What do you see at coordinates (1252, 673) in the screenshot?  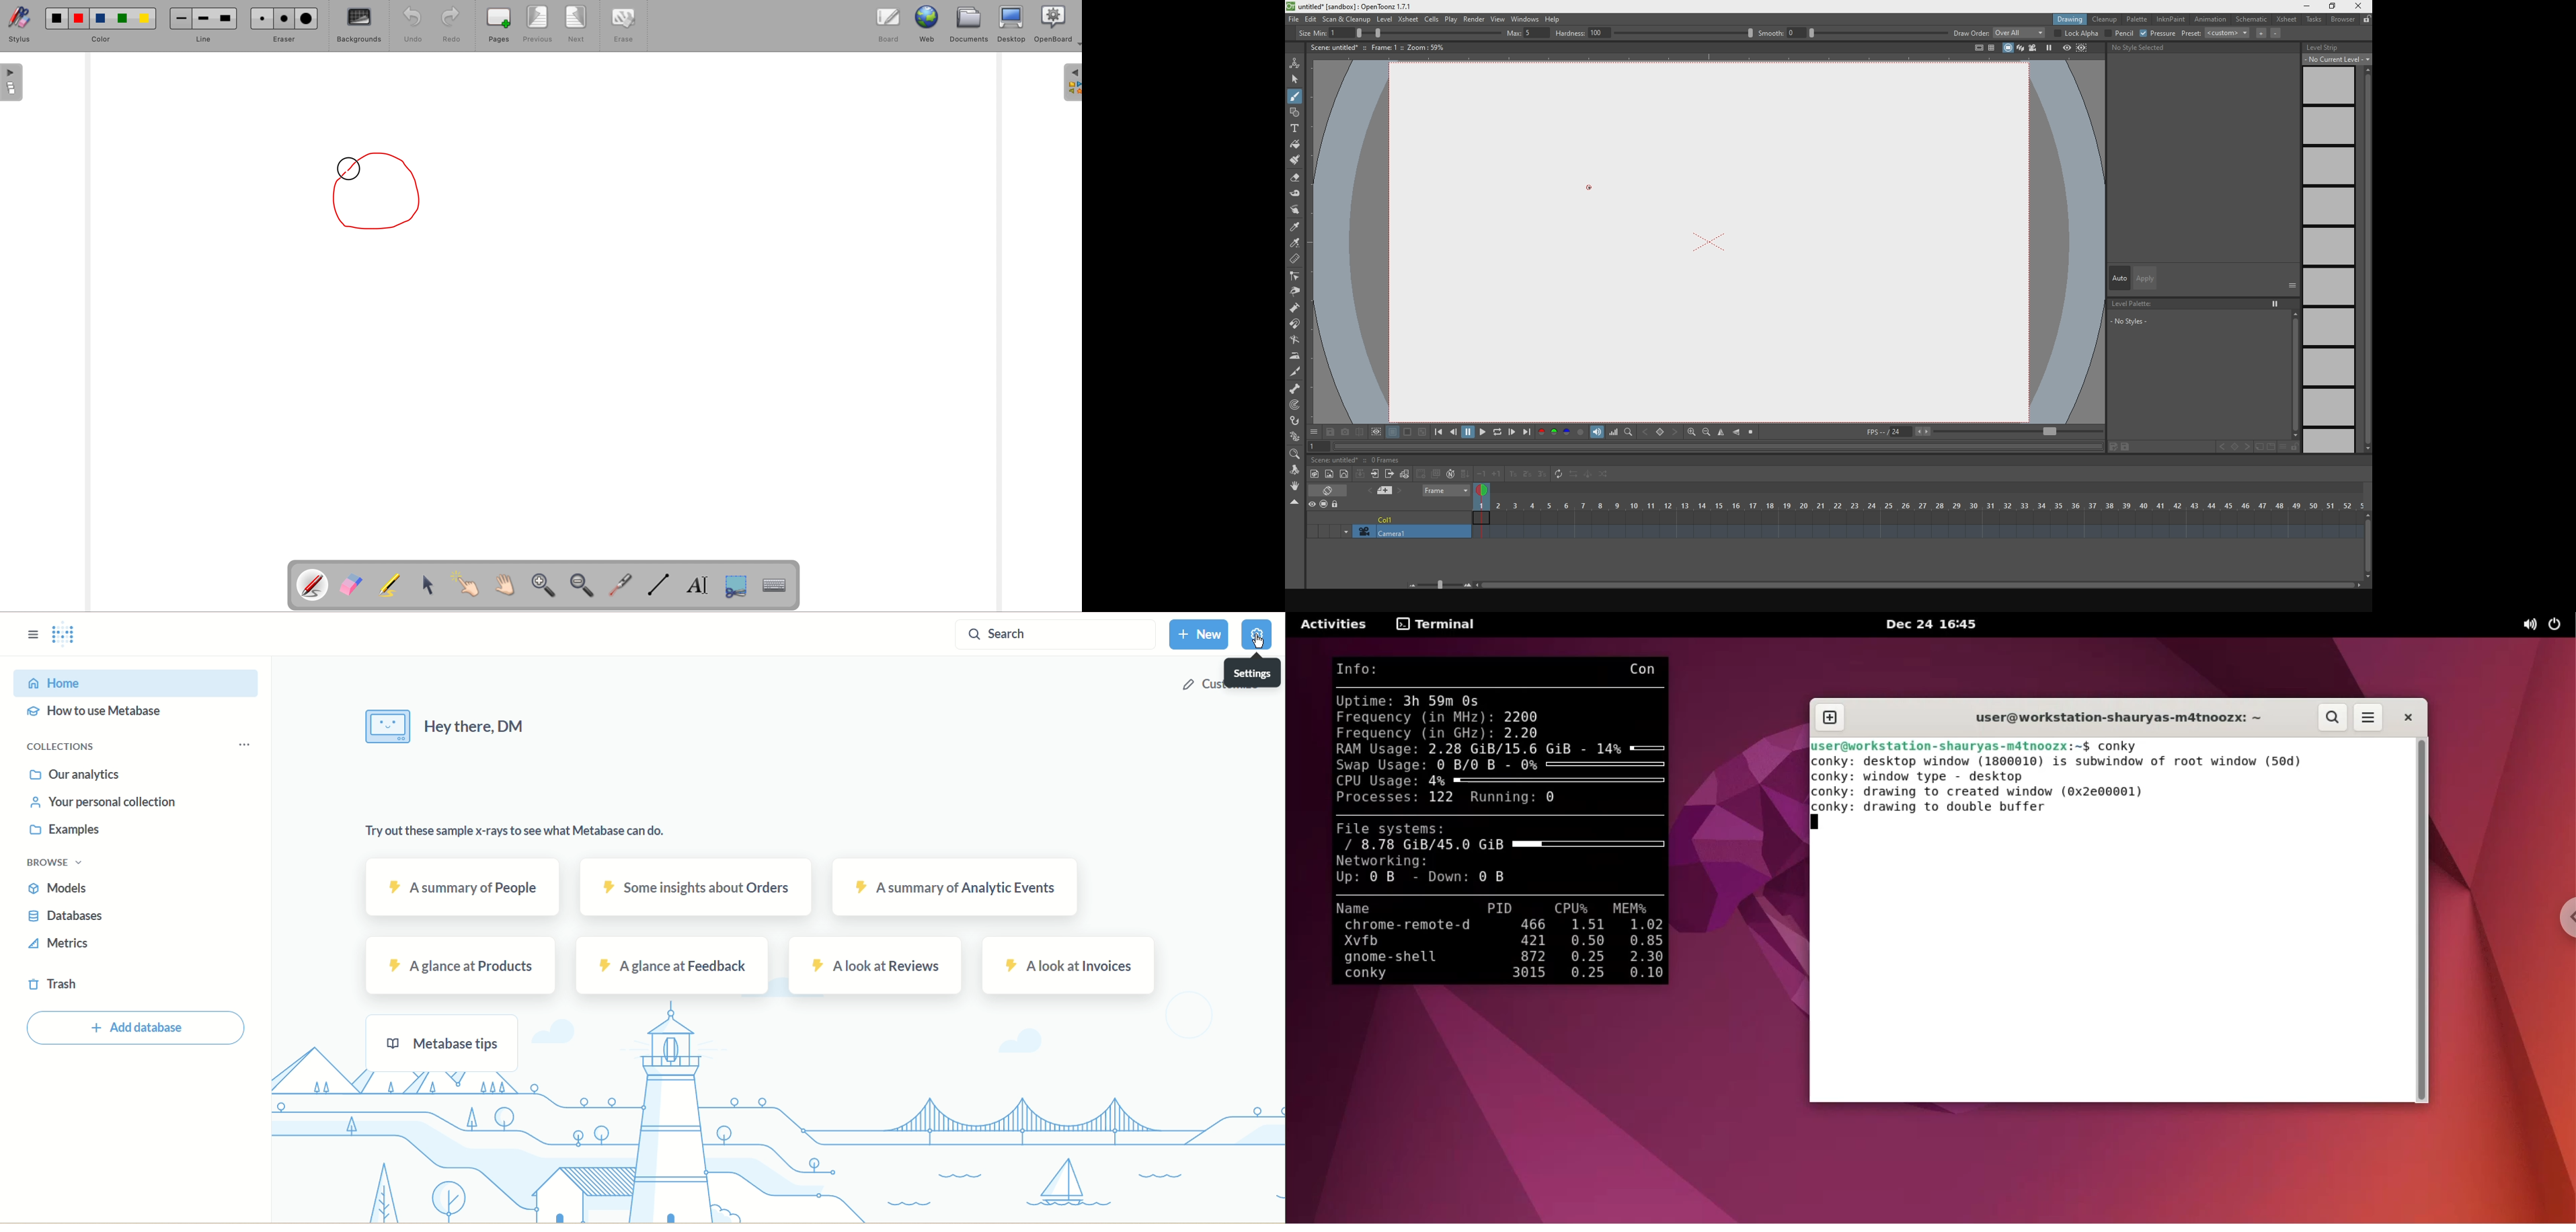 I see `Settings` at bounding box center [1252, 673].